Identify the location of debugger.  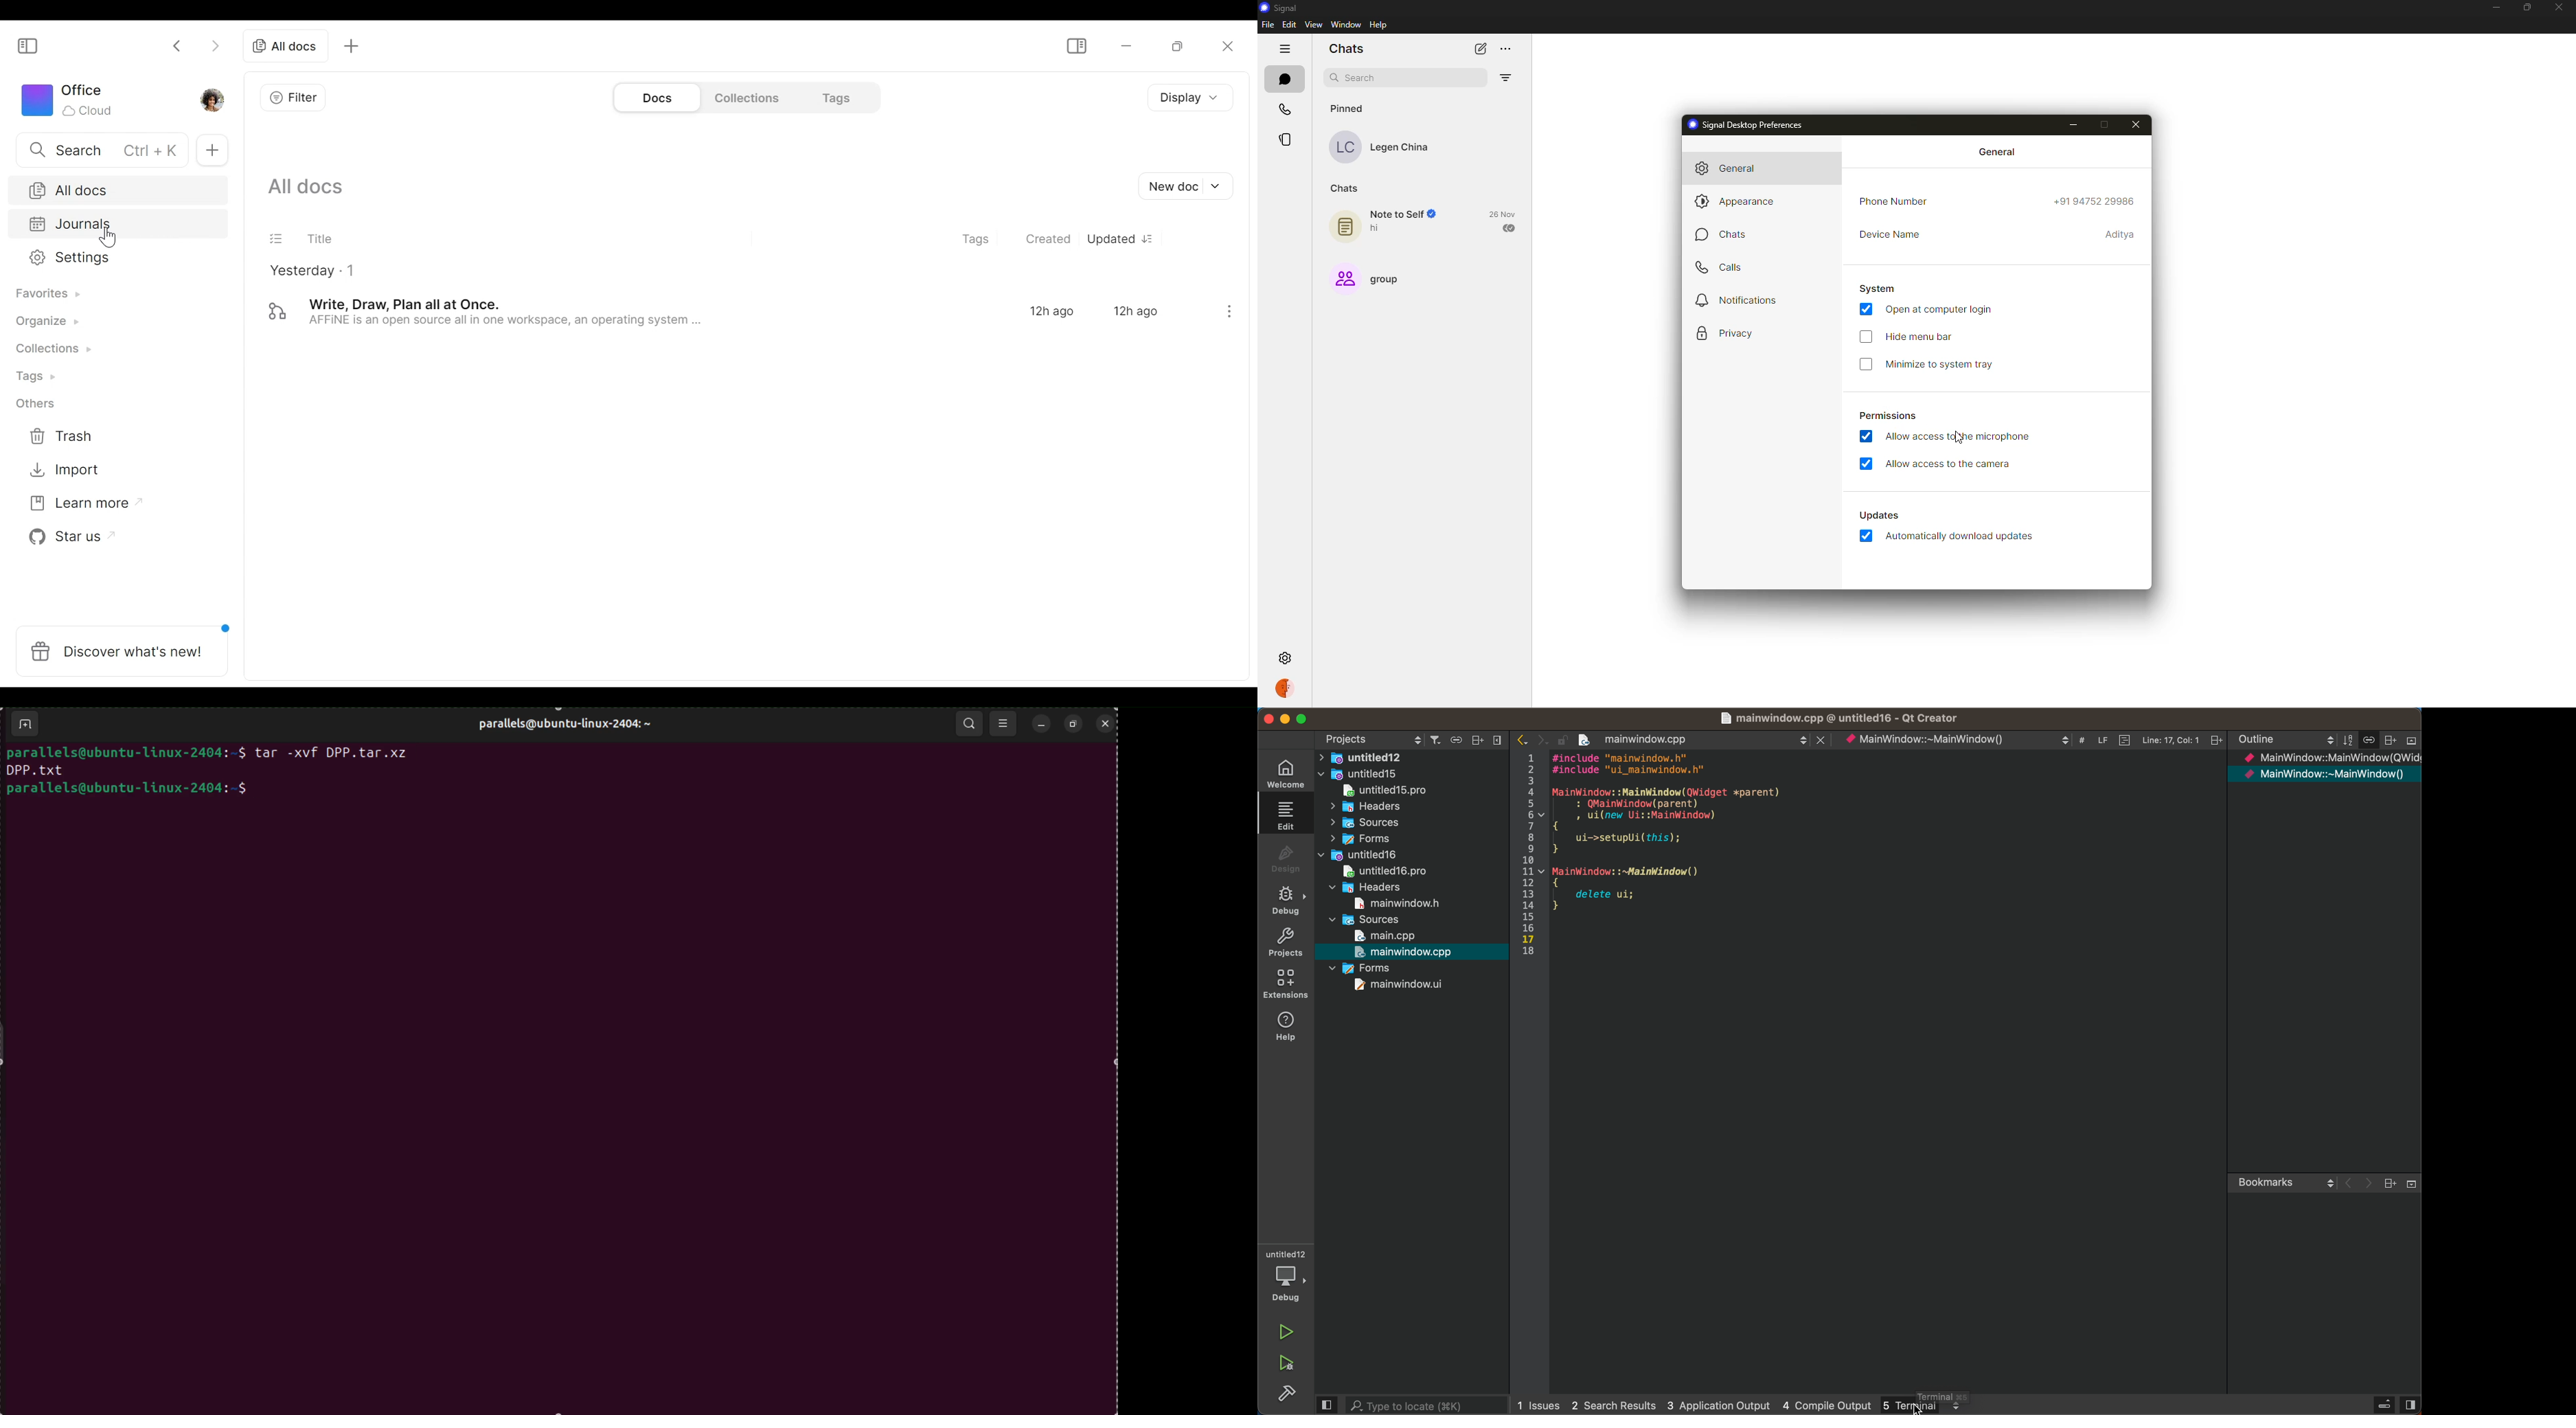
(1287, 1276).